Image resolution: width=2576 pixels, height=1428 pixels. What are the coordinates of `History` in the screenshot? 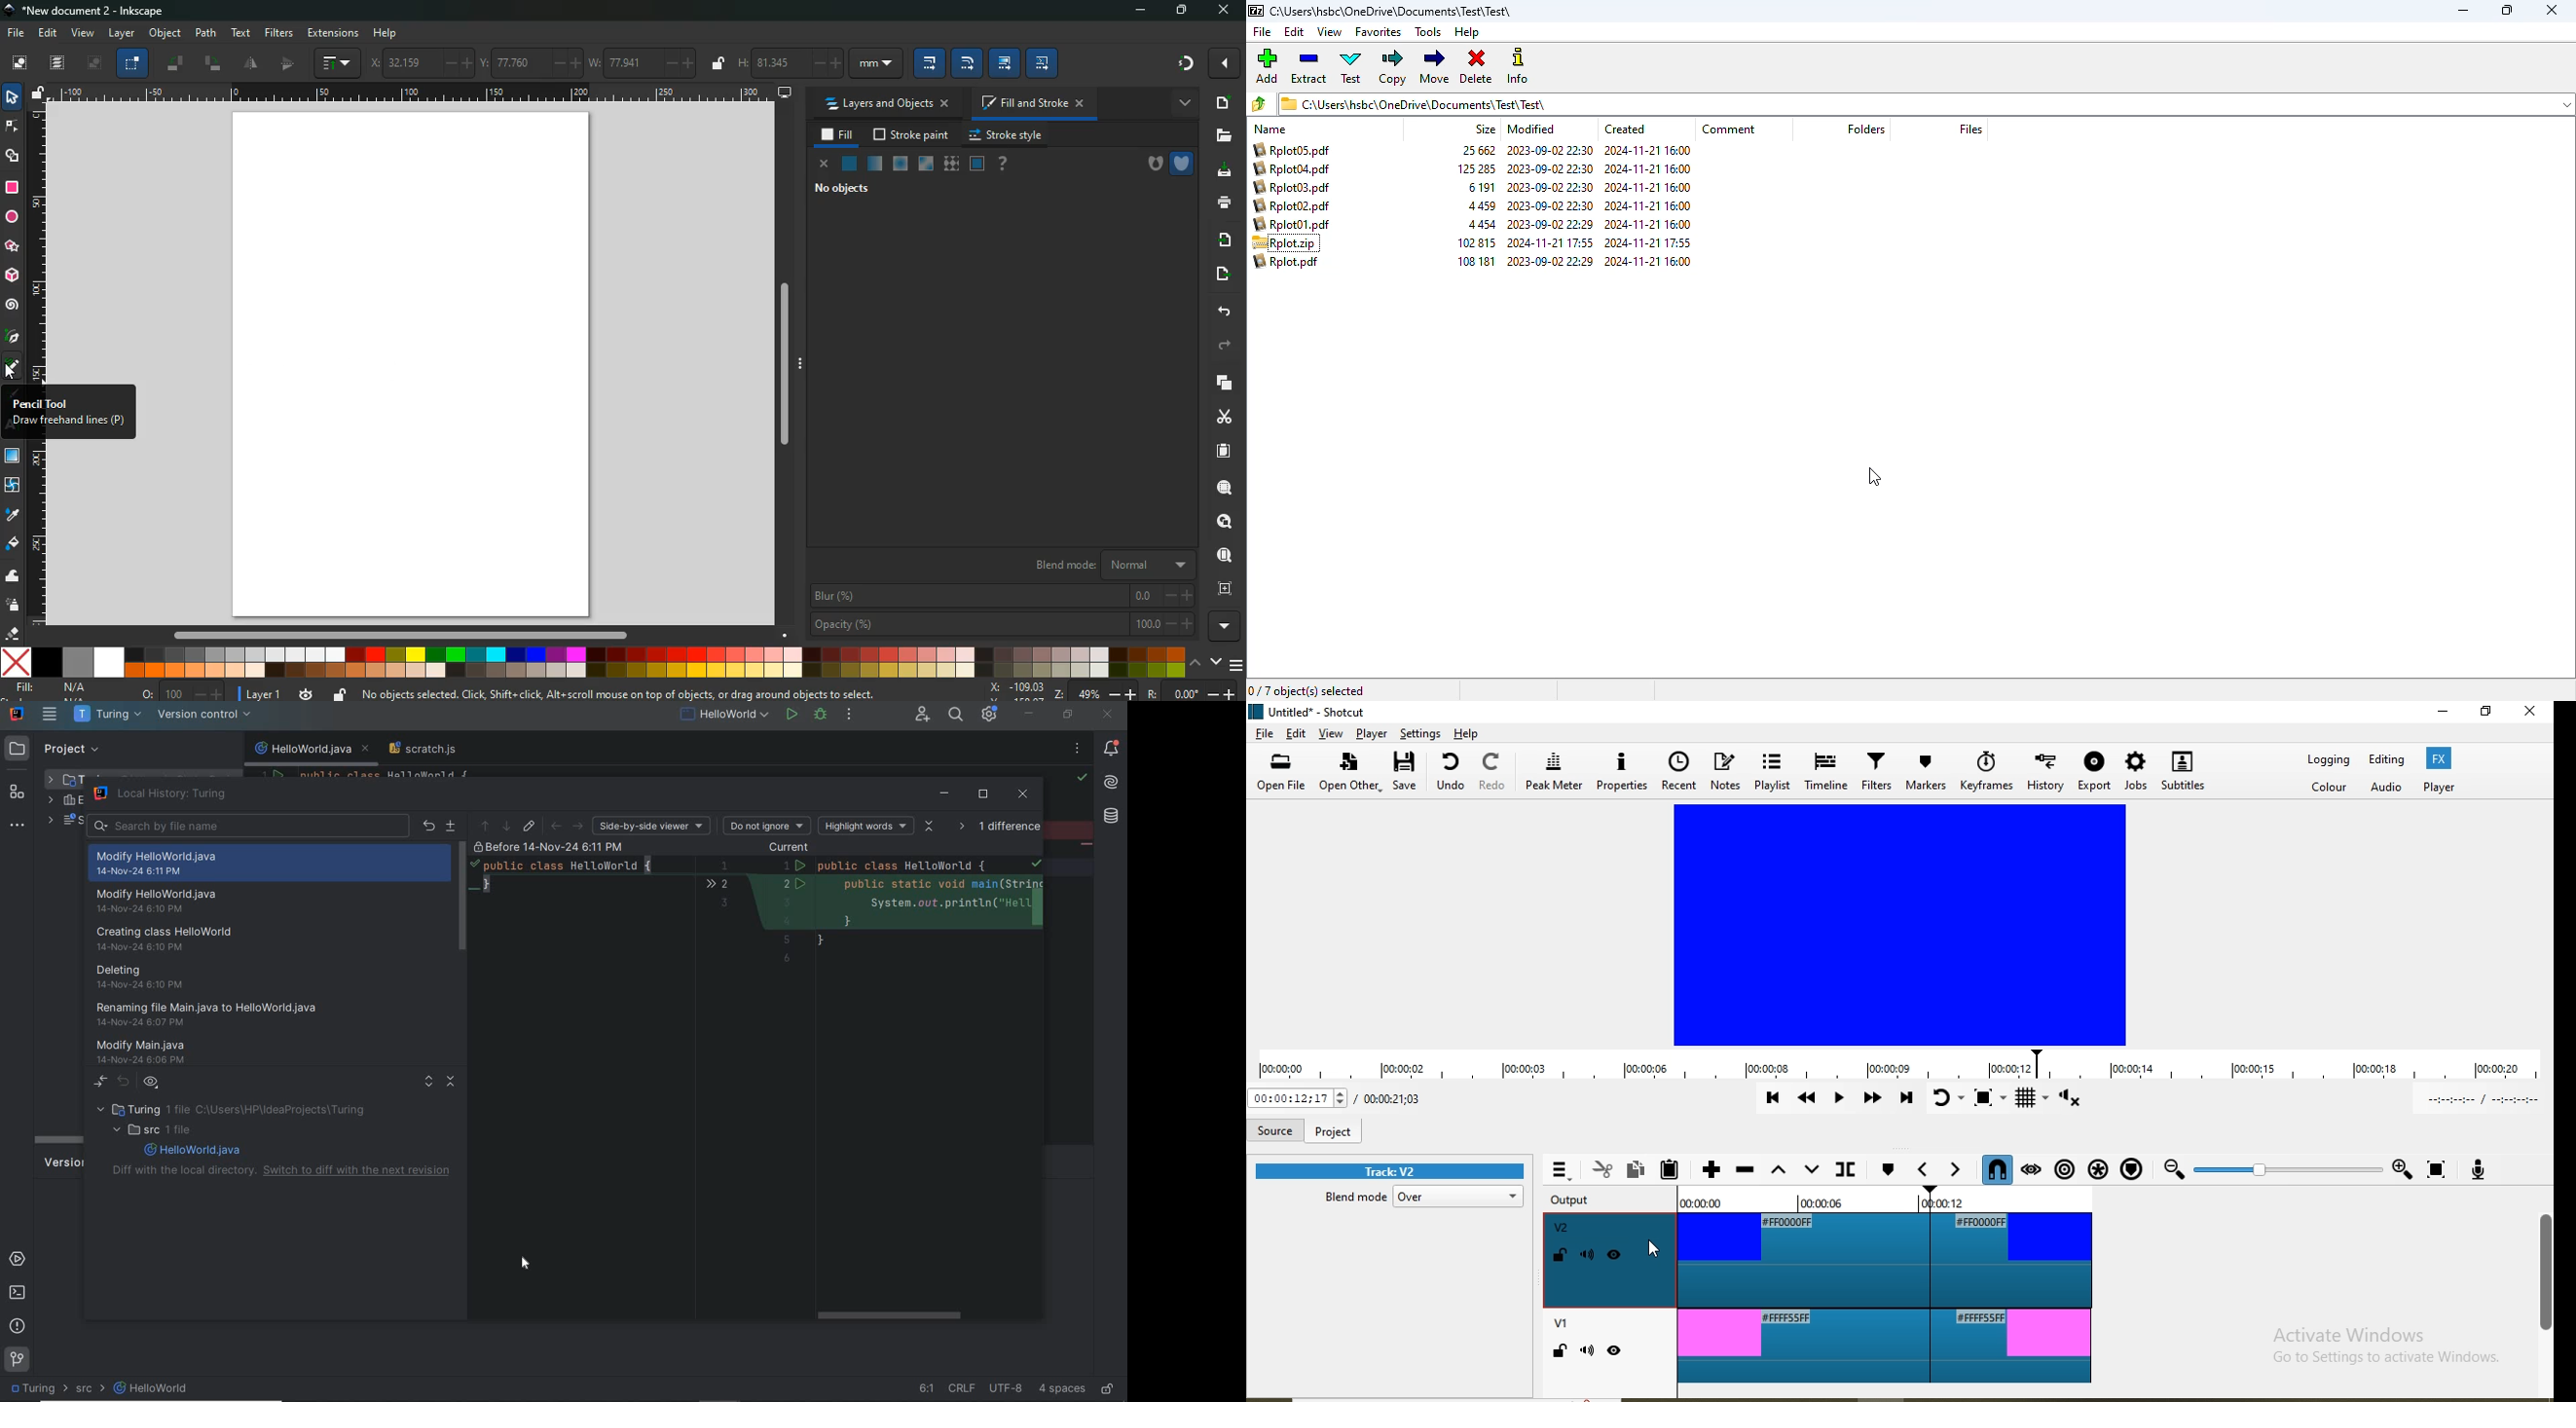 It's located at (2044, 775).